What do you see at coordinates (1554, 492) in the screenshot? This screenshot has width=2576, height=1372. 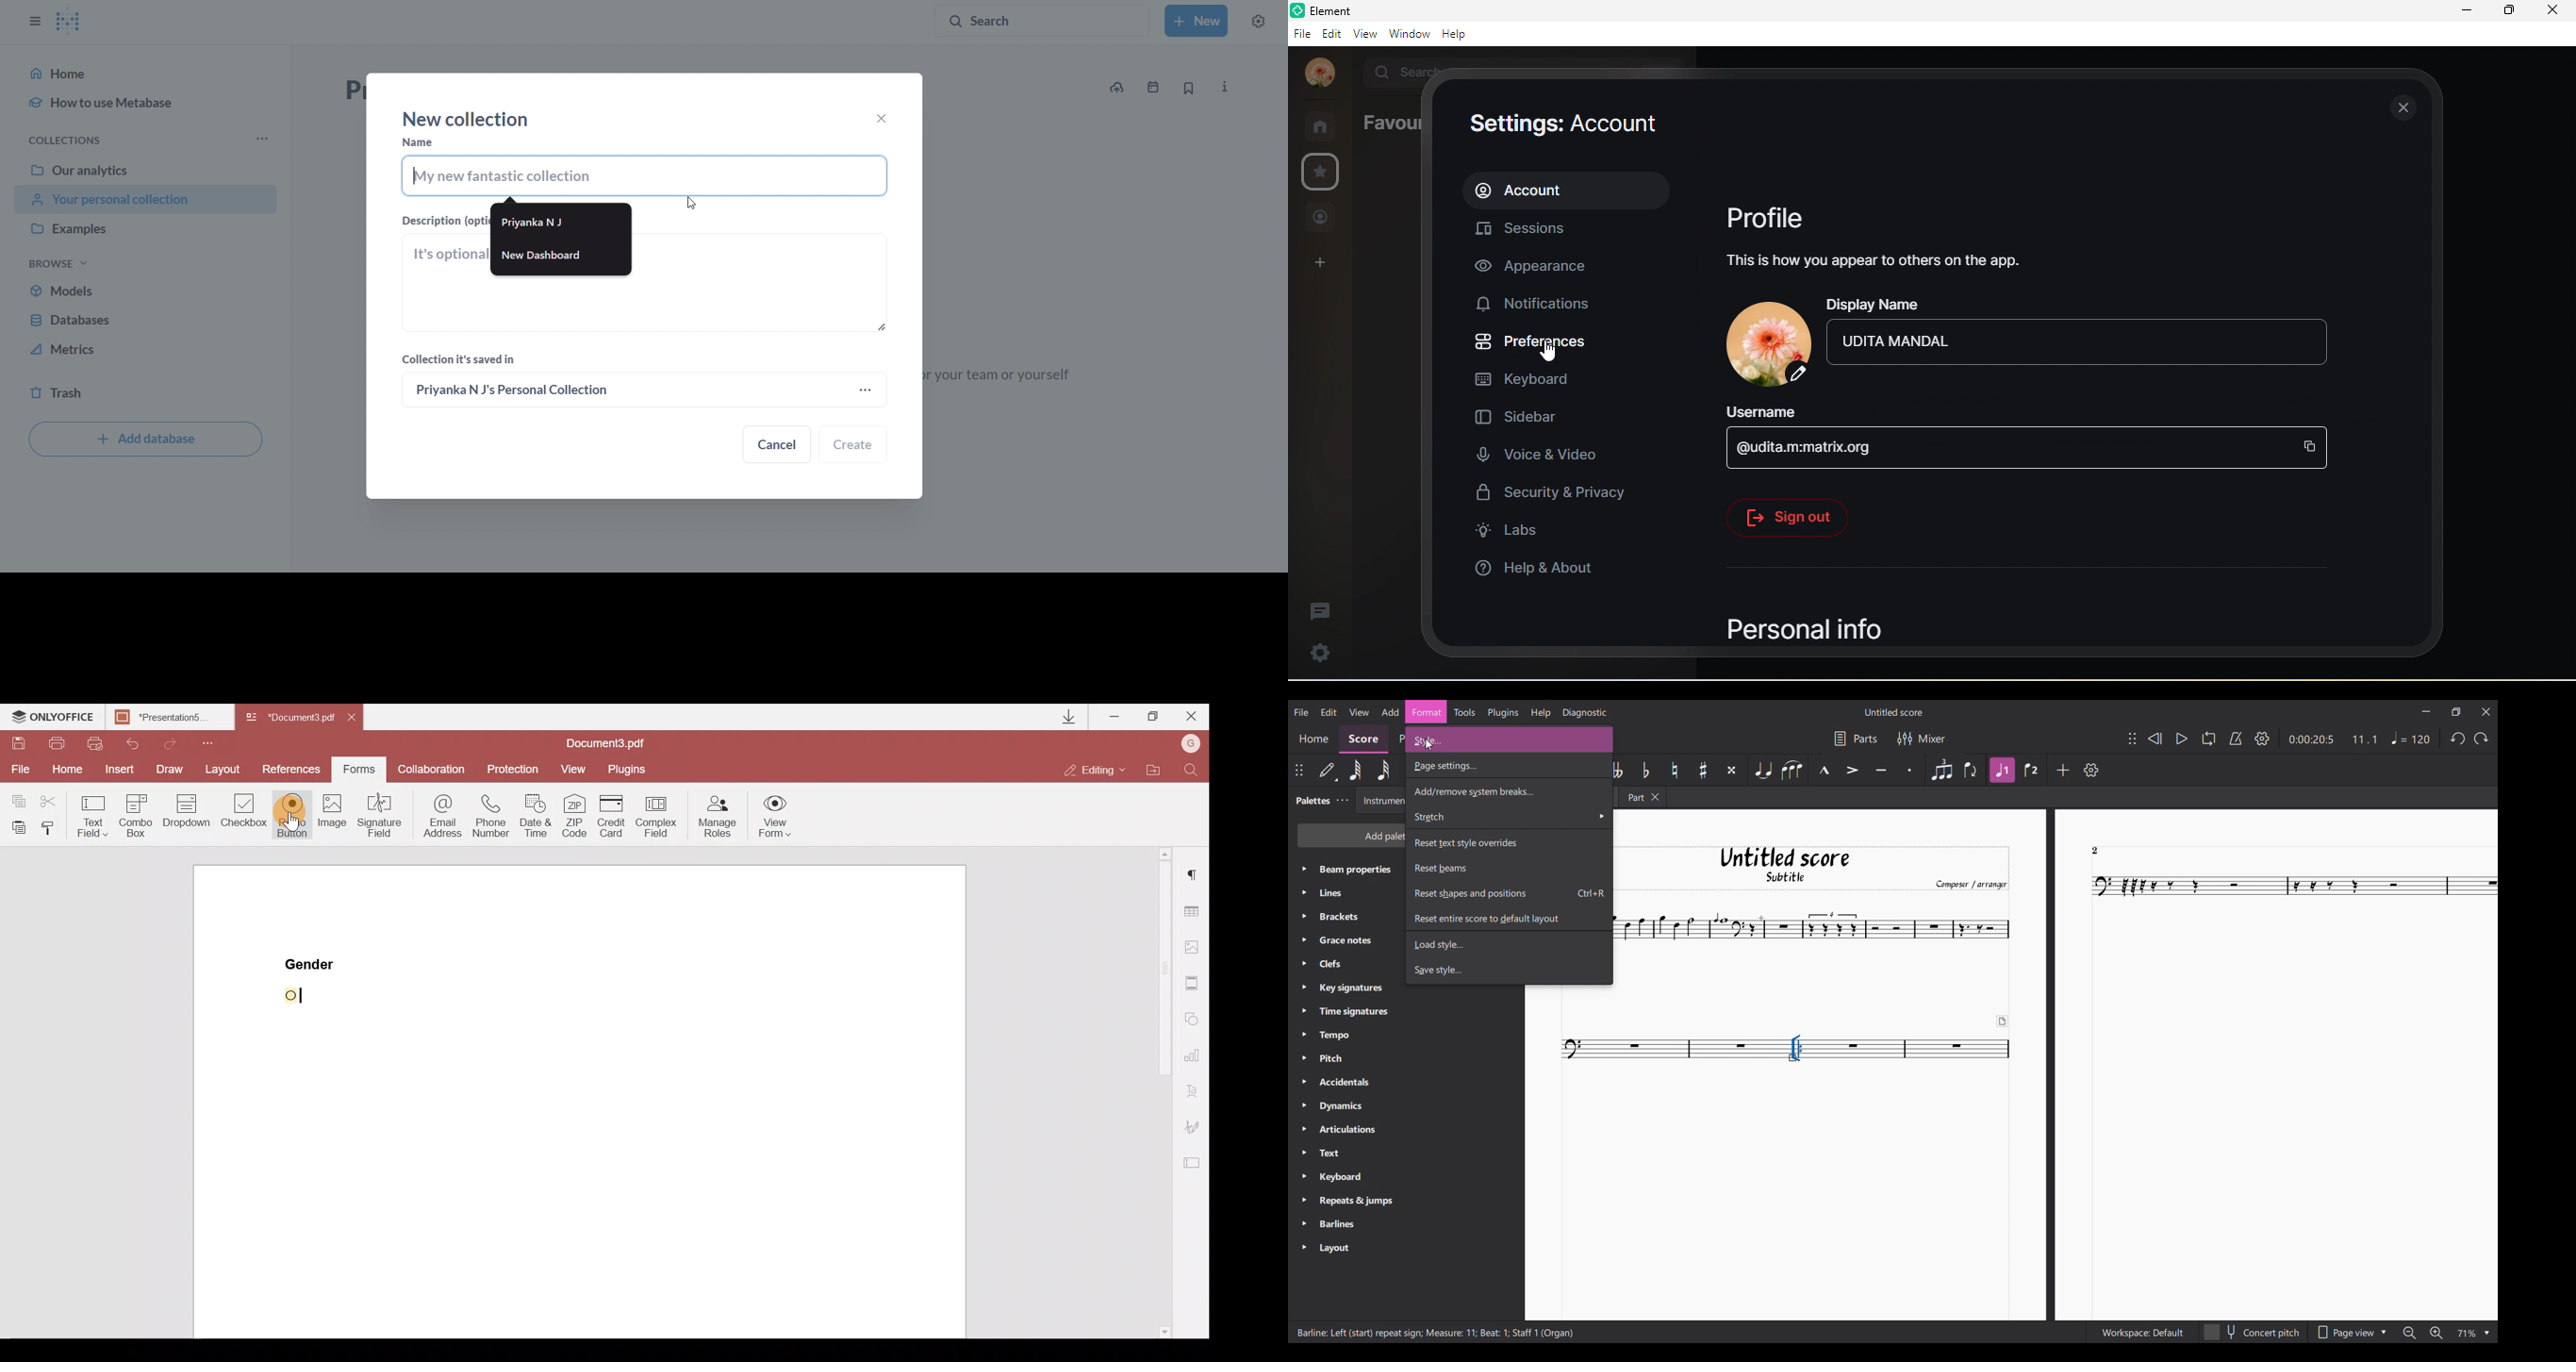 I see `security and privacy` at bounding box center [1554, 492].